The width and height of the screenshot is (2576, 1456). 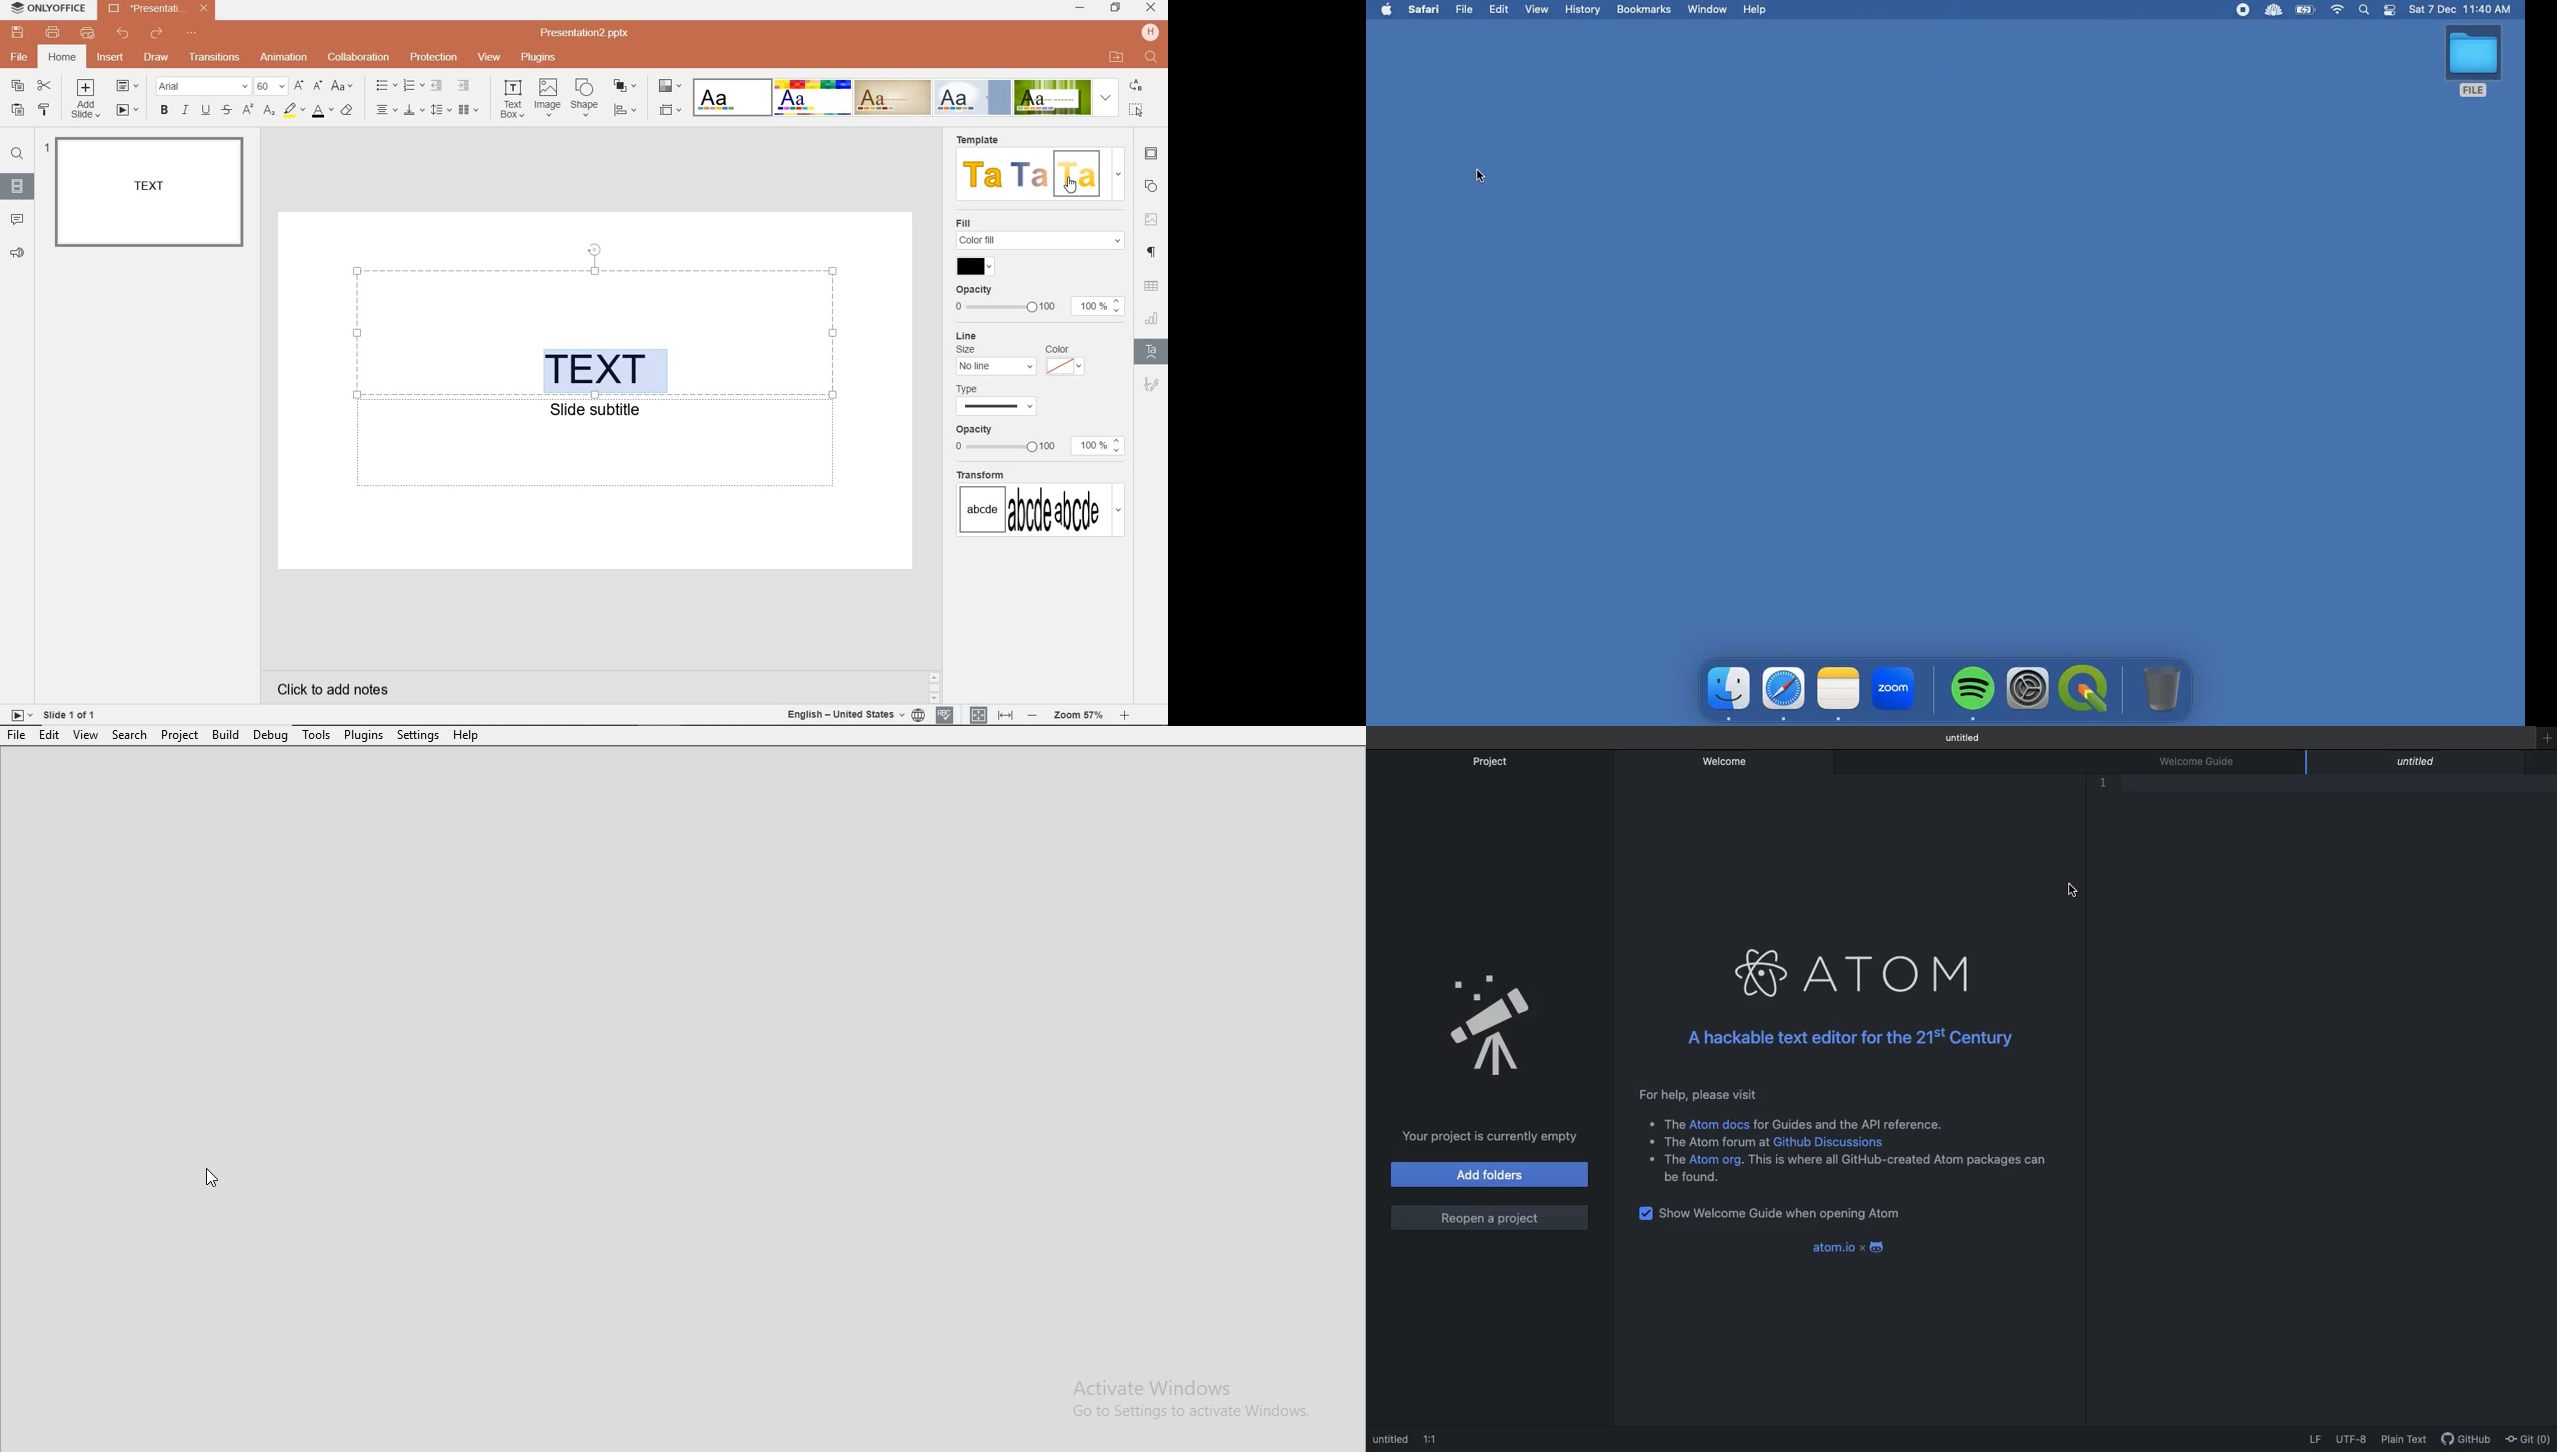 I want to click on Project , so click(x=181, y=735).